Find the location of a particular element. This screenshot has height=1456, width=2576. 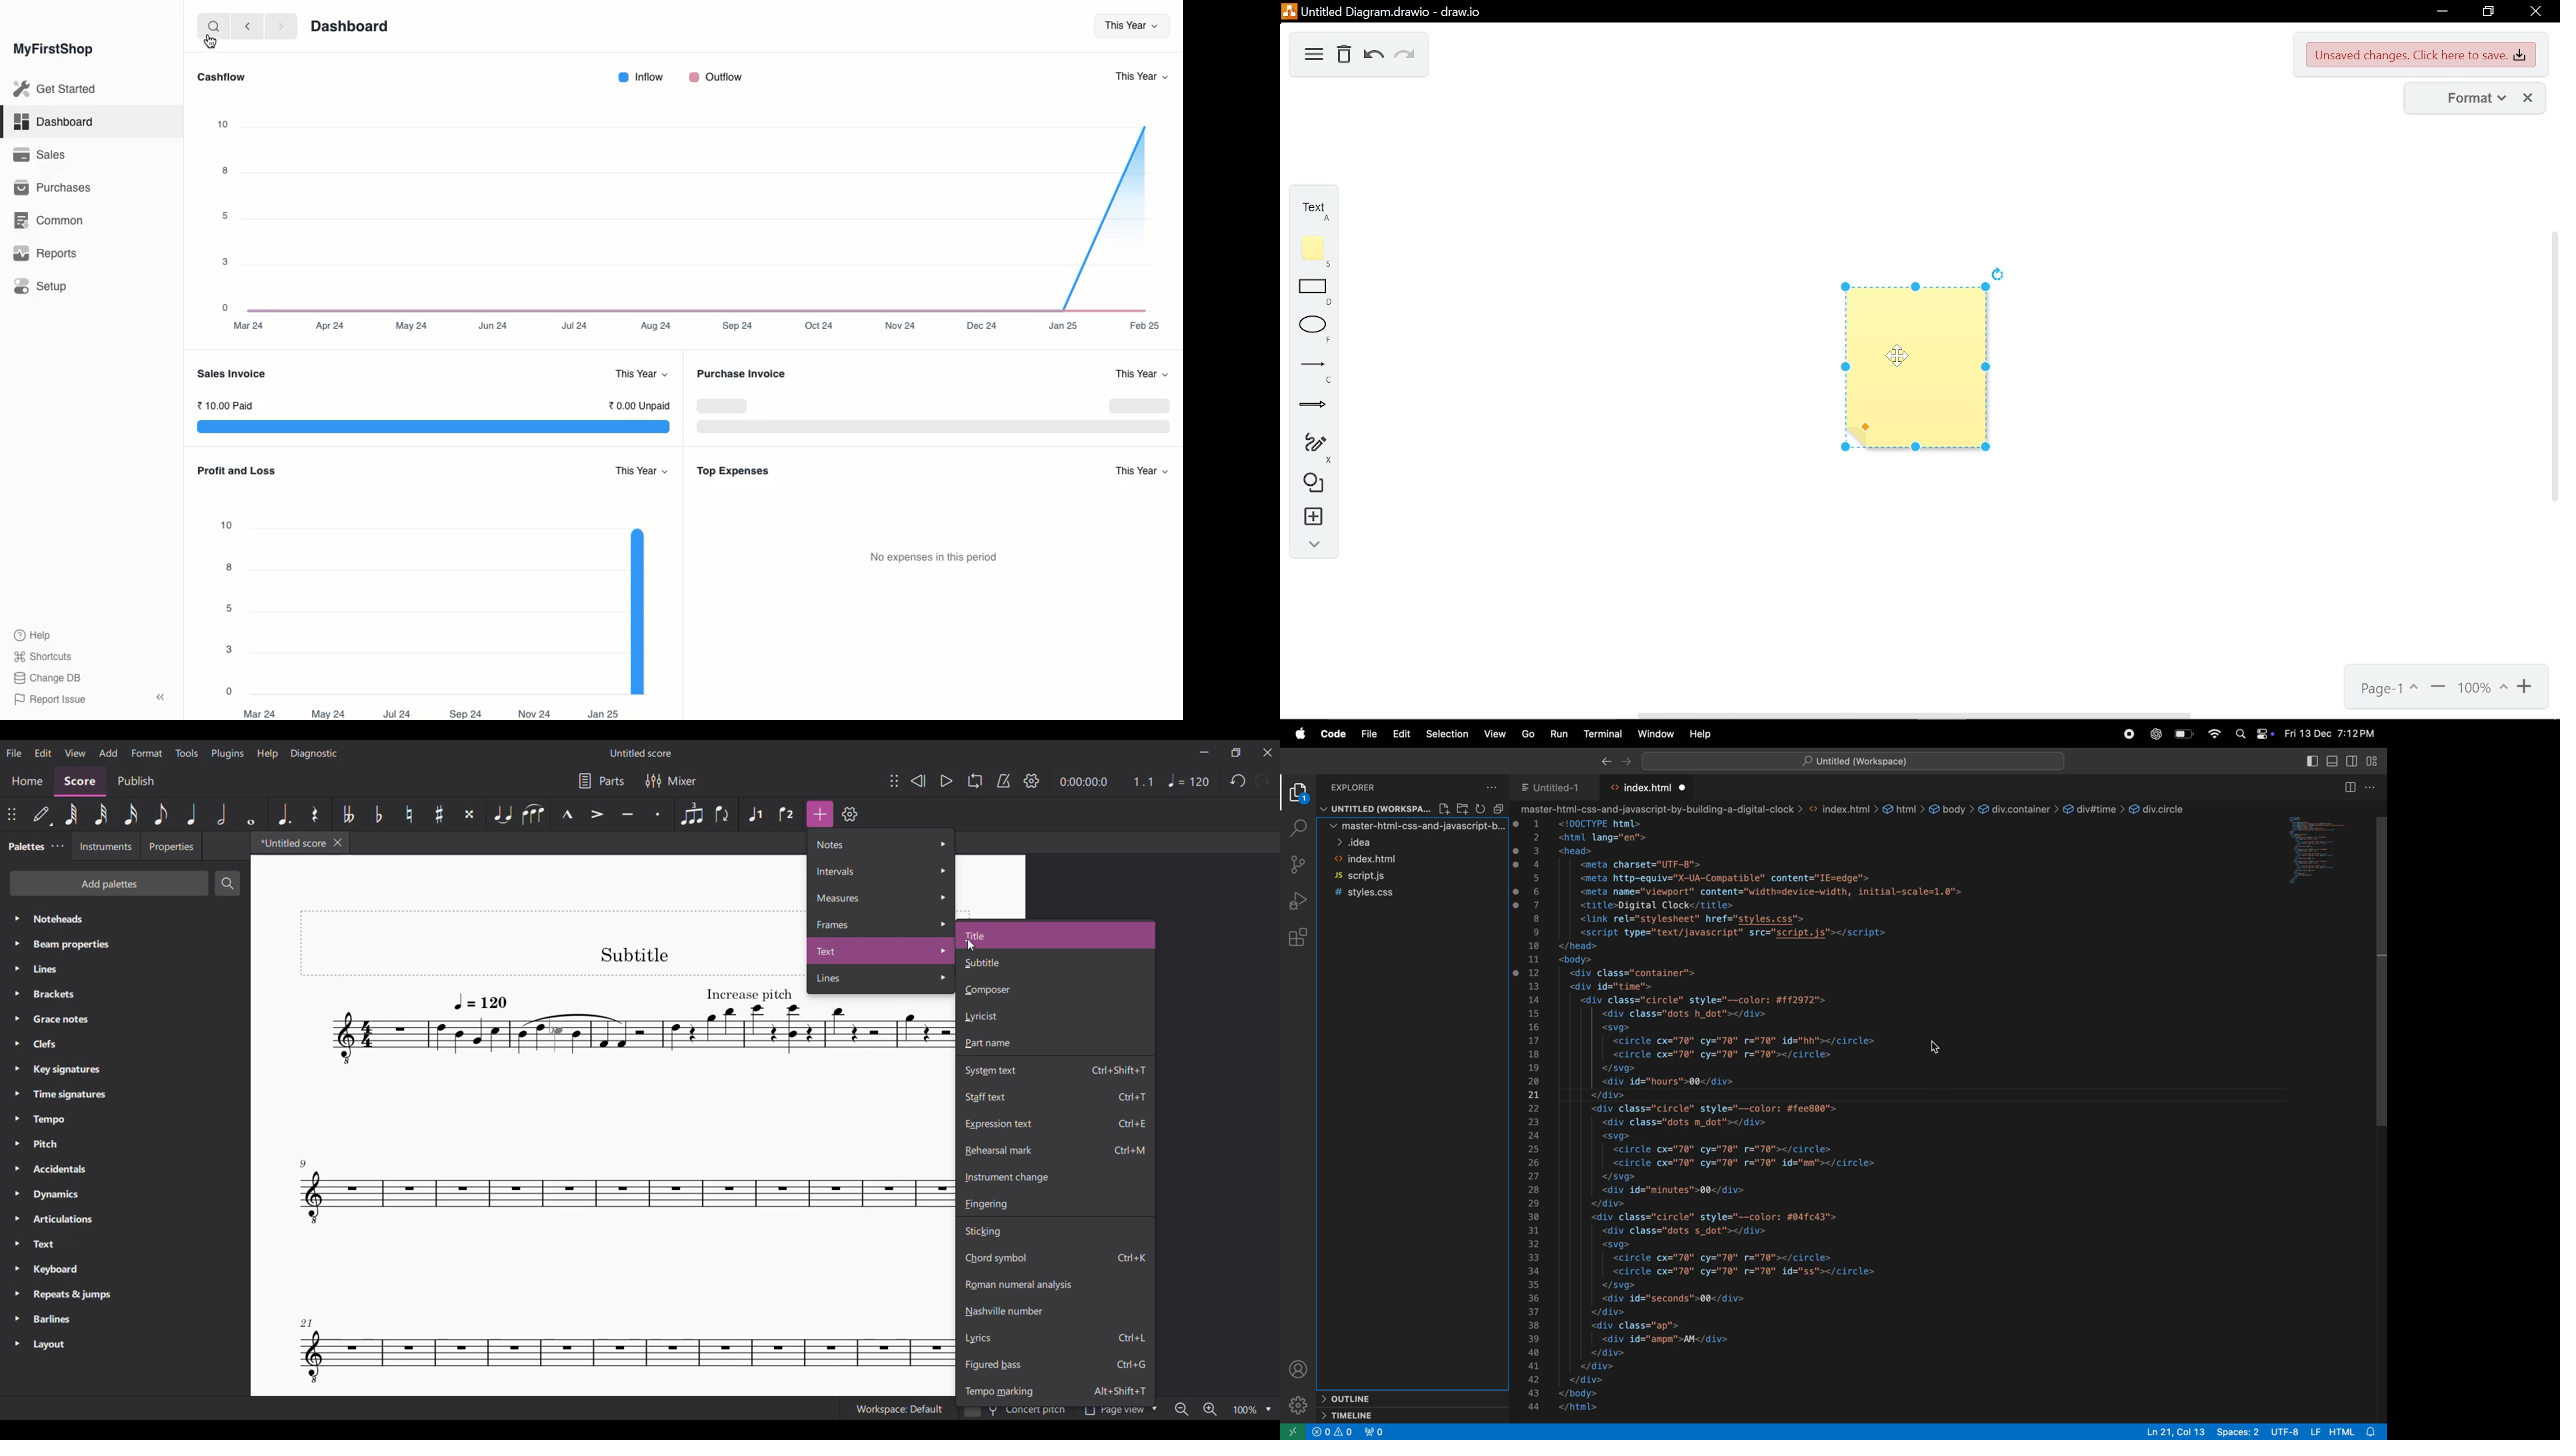

Fingering is located at coordinates (1055, 1203).